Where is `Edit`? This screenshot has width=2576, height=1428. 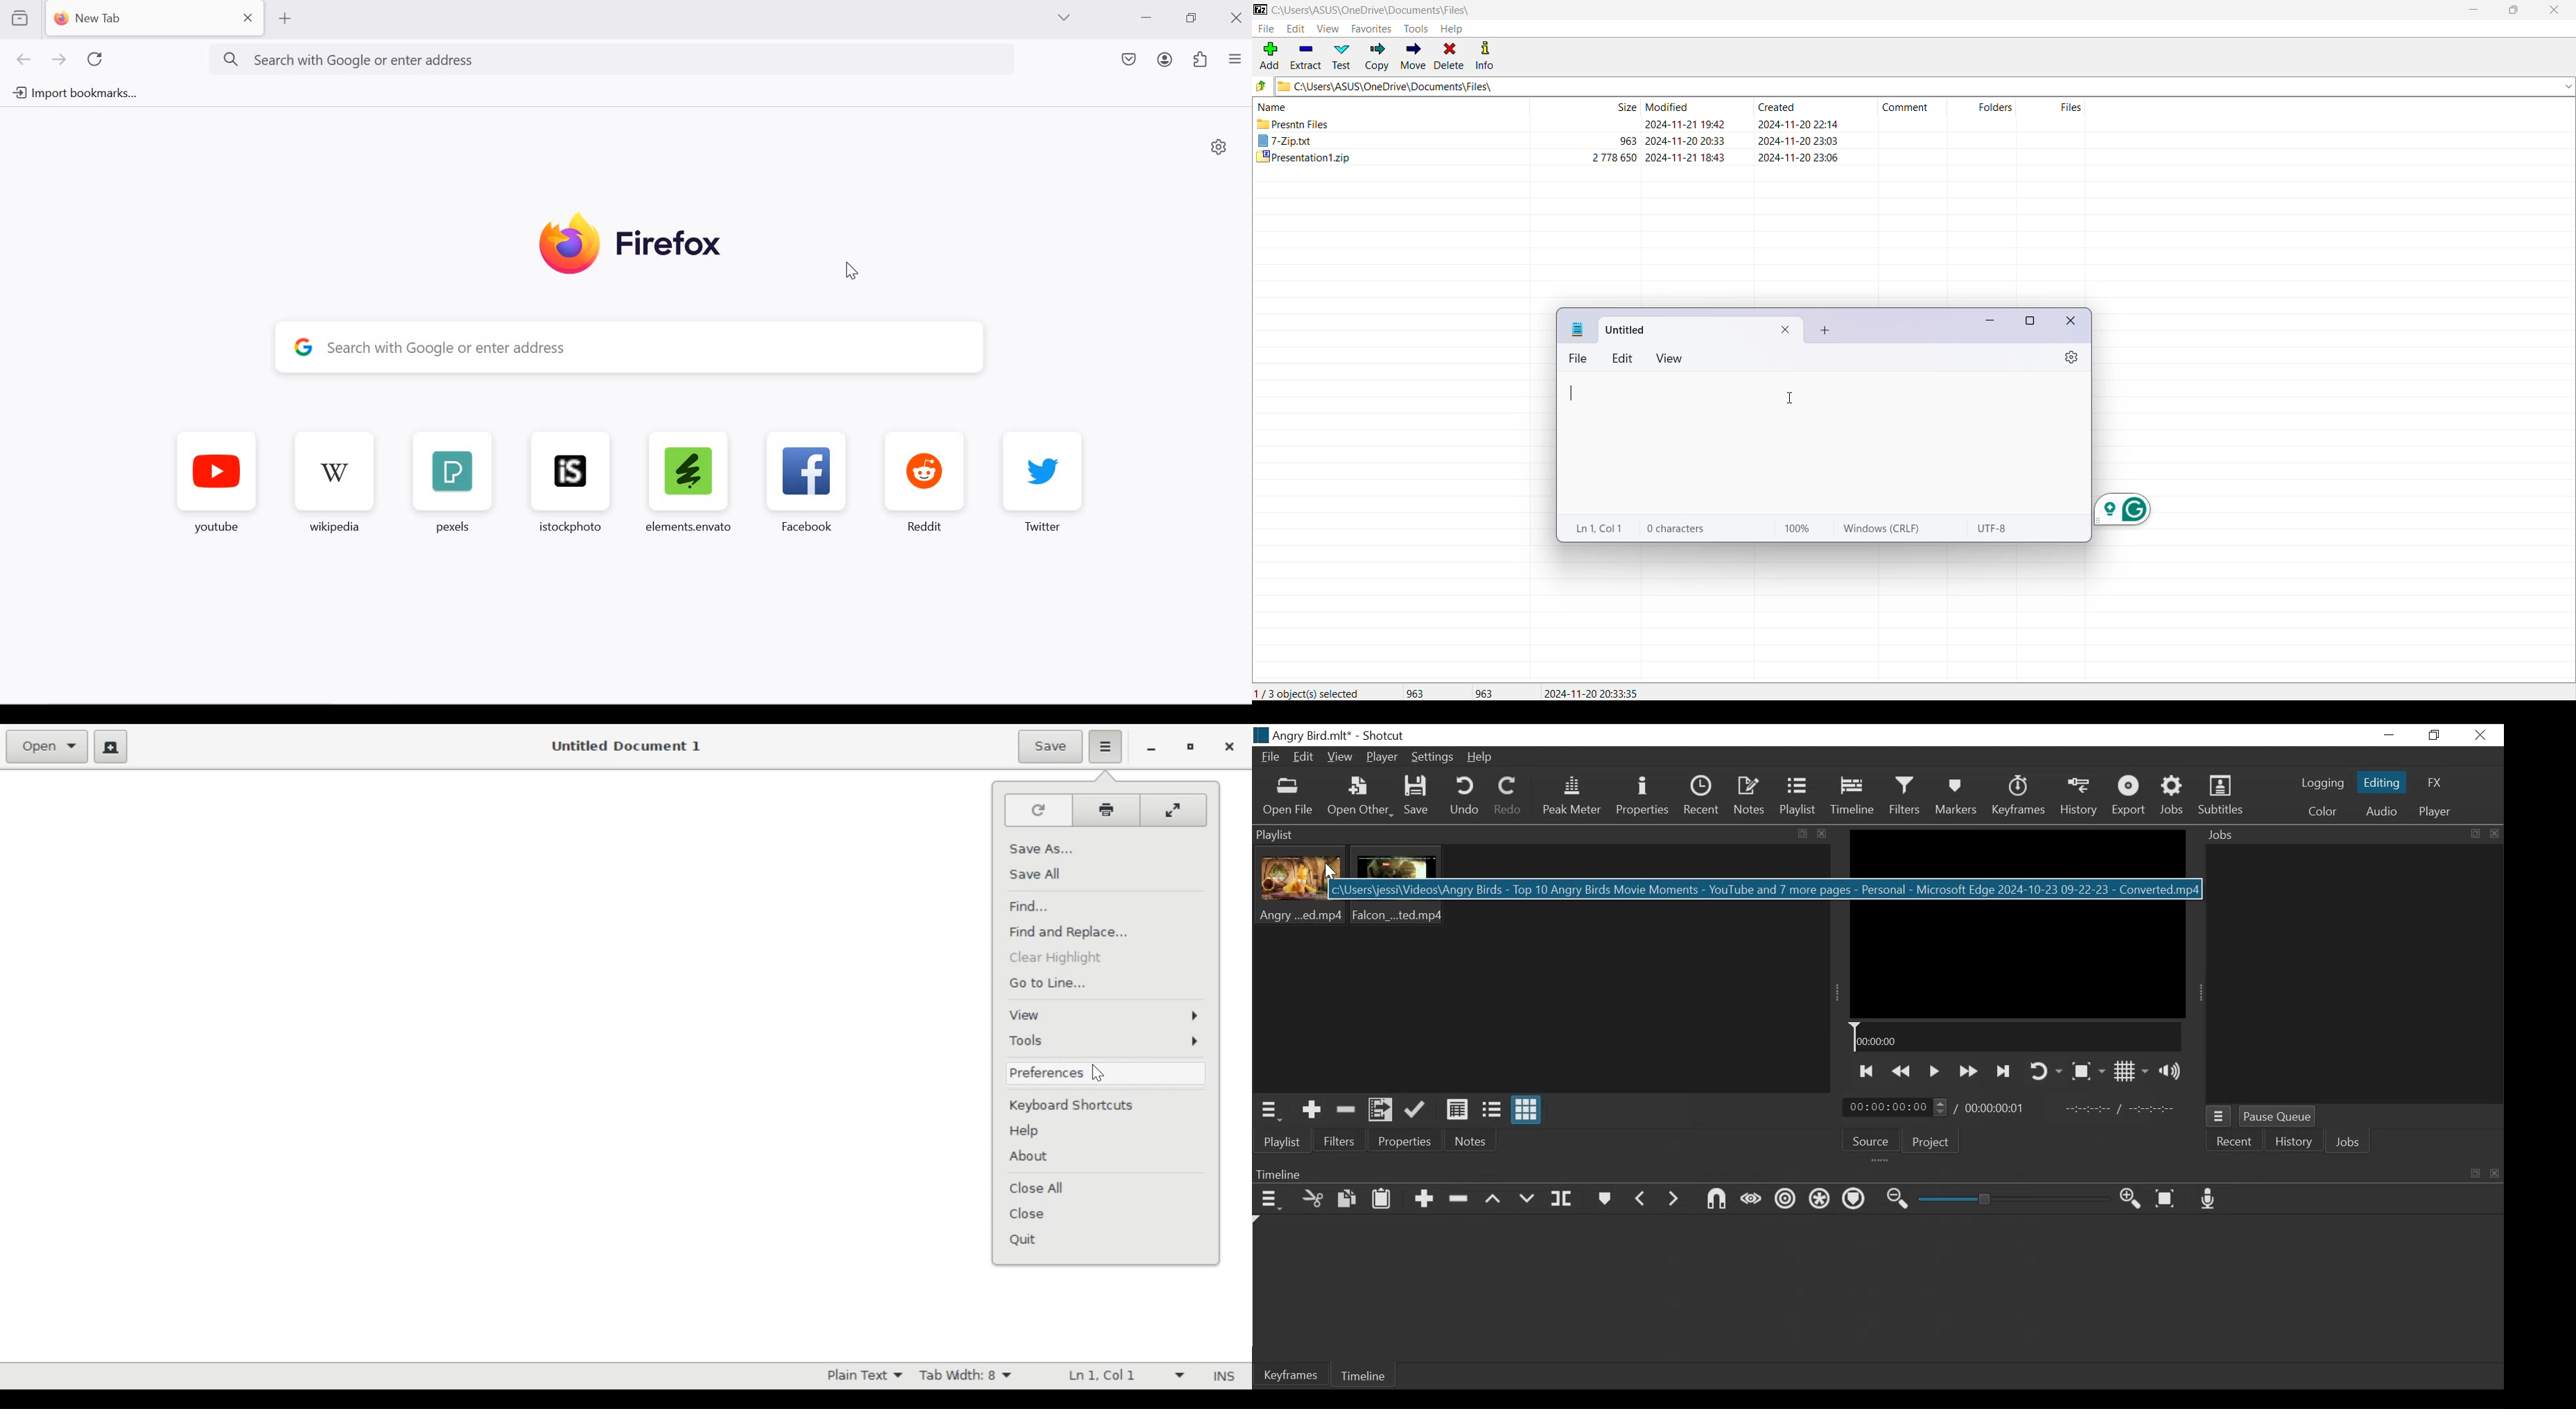
Edit is located at coordinates (1295, 29).